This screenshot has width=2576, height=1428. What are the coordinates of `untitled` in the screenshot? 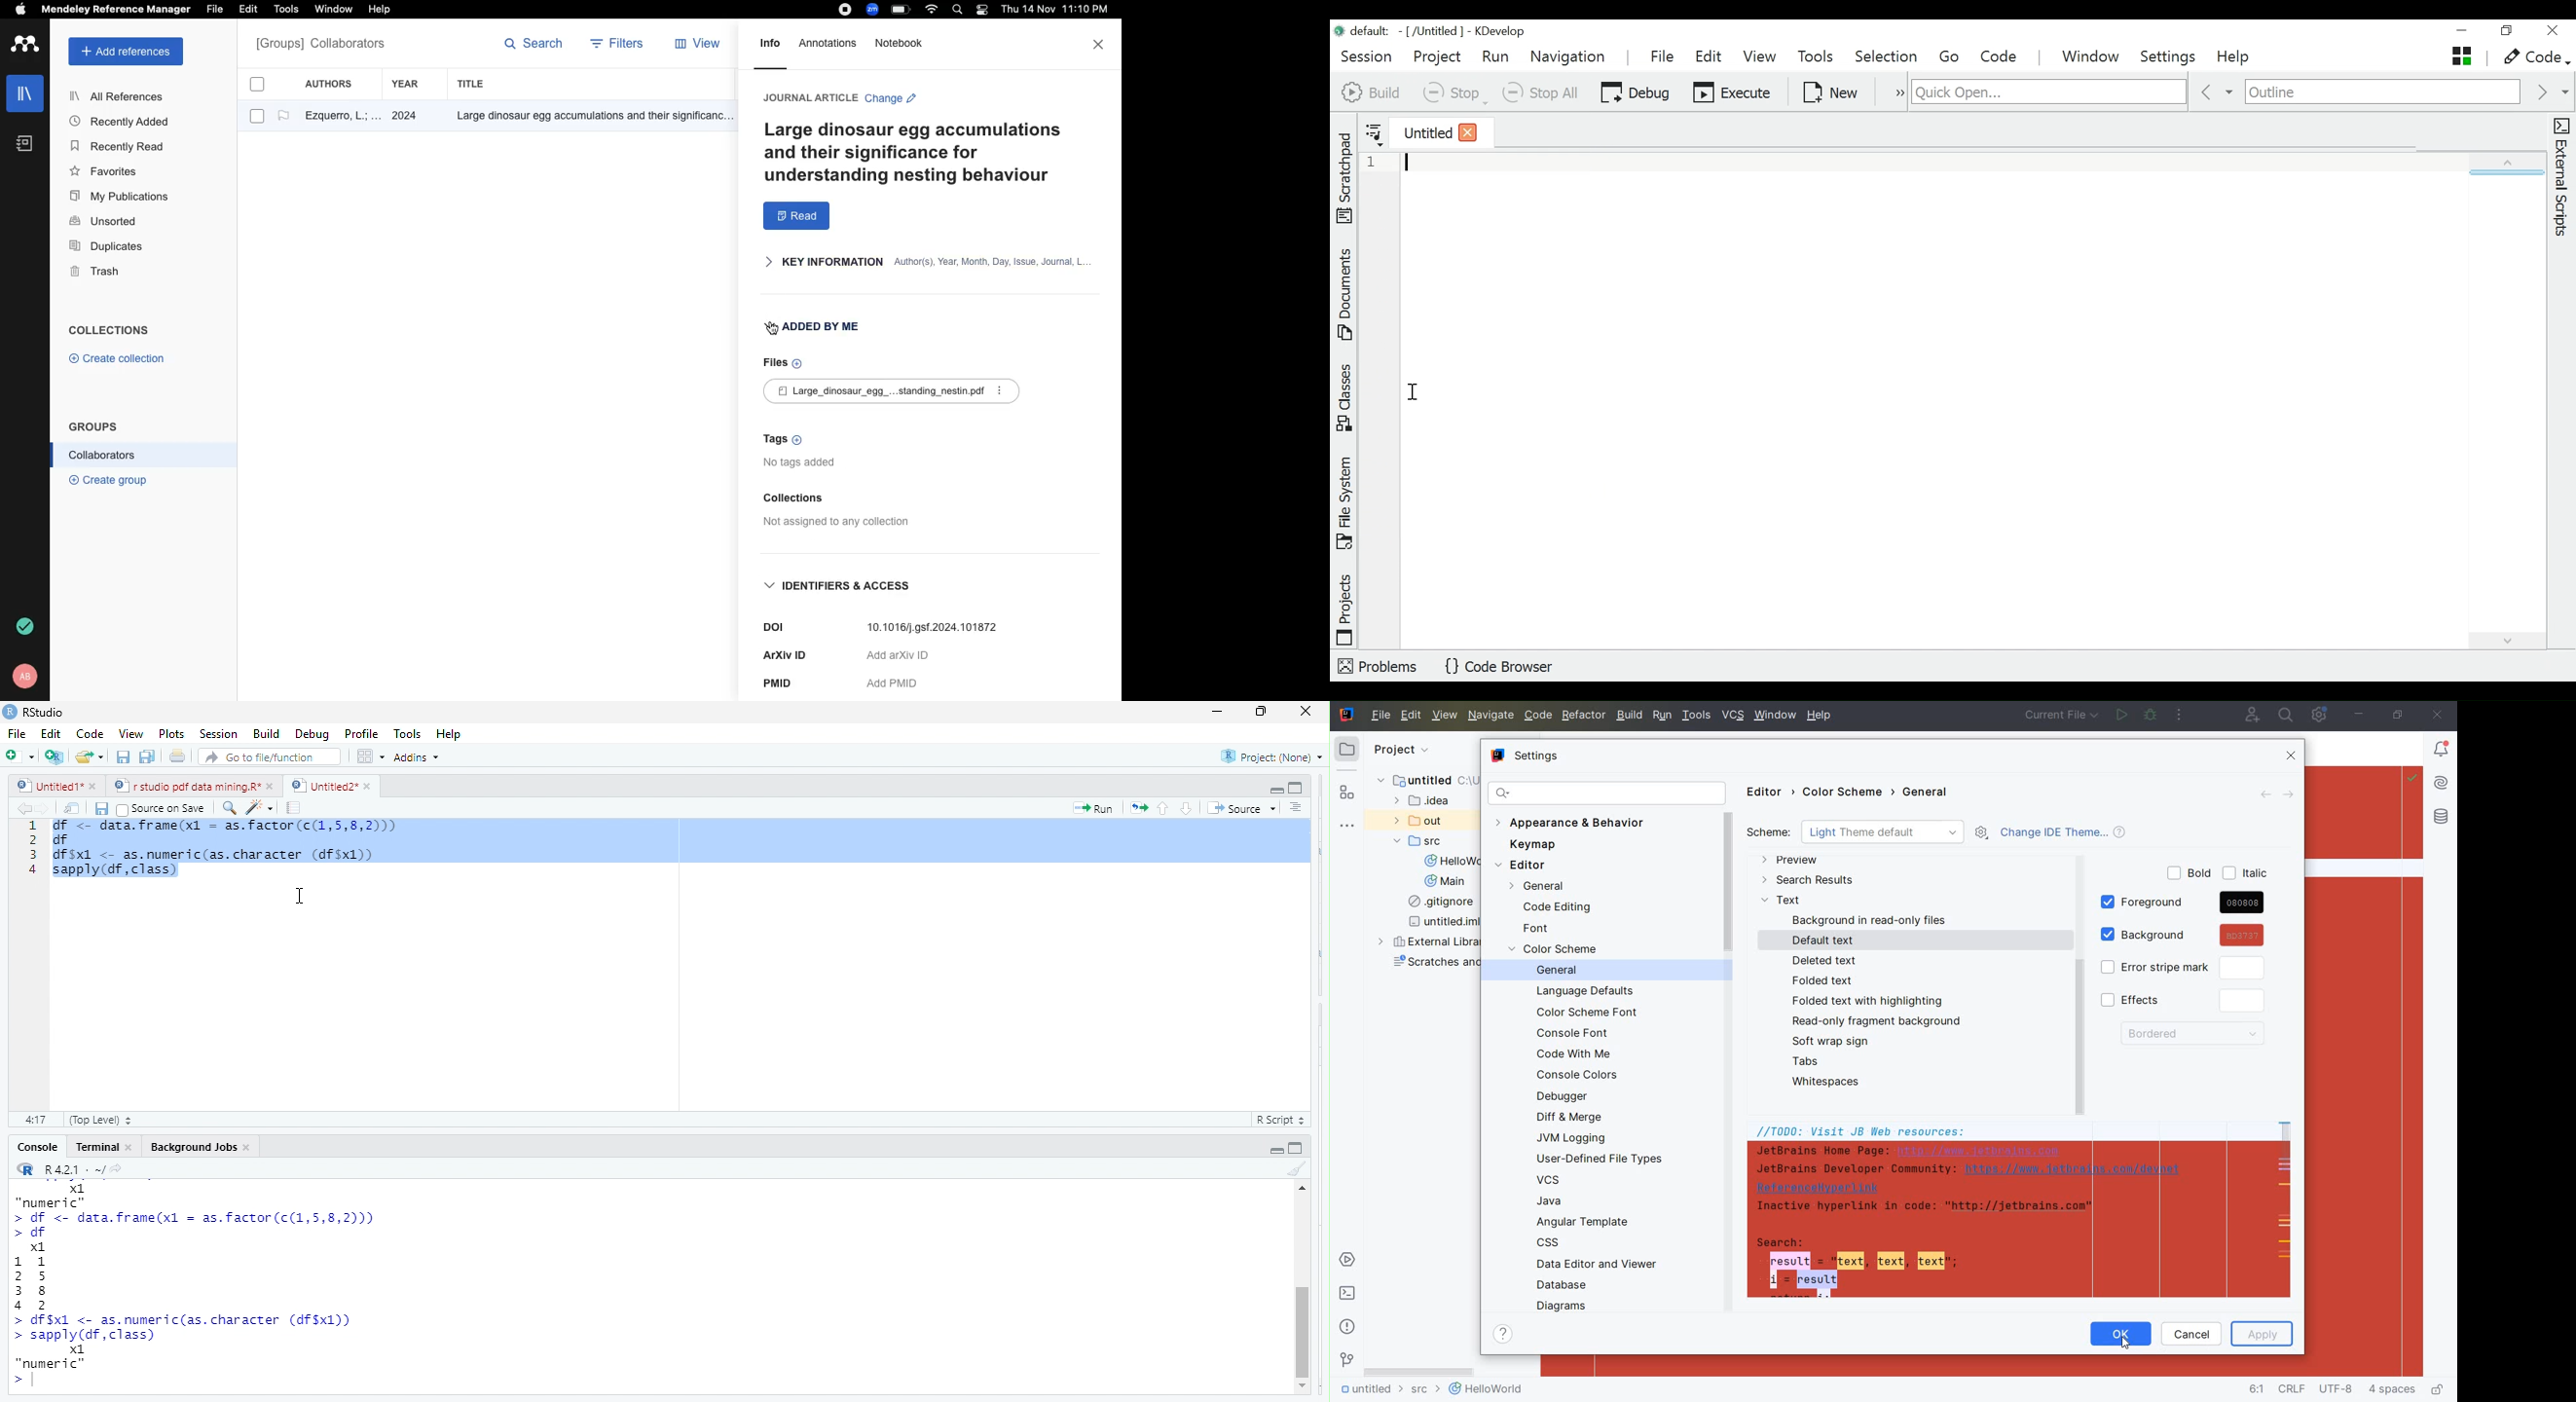 It's located at (1369, 1391).